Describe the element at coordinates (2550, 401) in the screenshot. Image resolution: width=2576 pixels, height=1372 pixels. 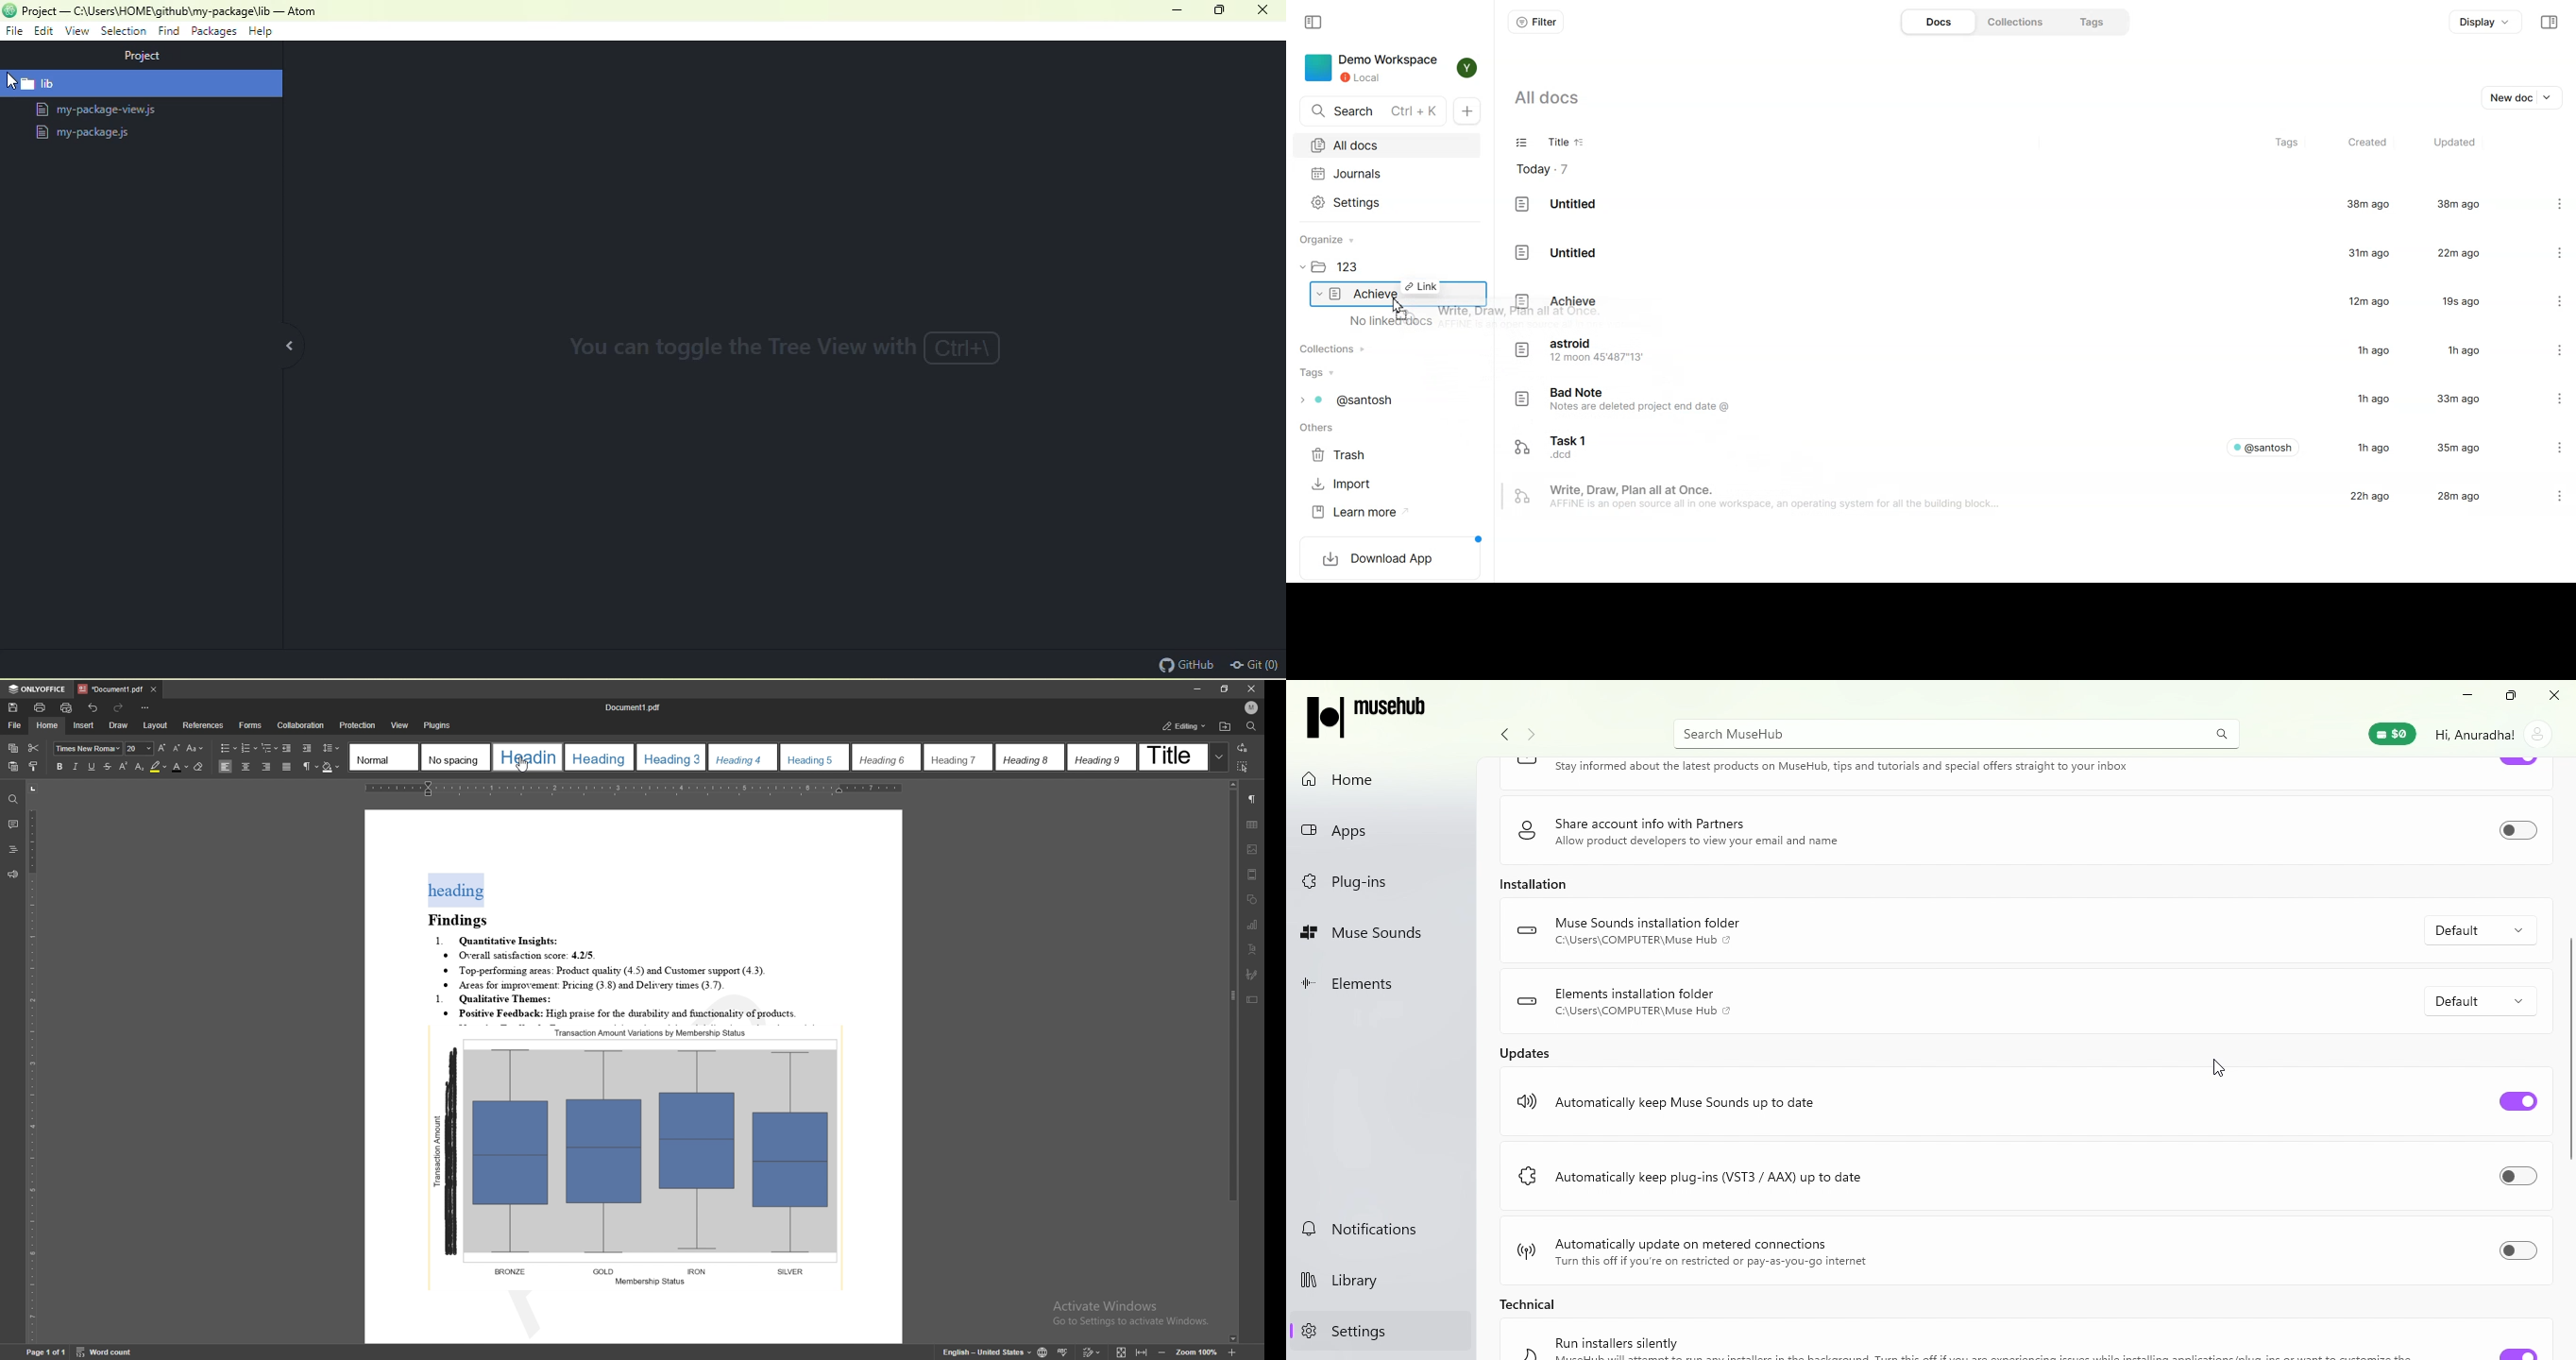
I see `Settings` at that location.